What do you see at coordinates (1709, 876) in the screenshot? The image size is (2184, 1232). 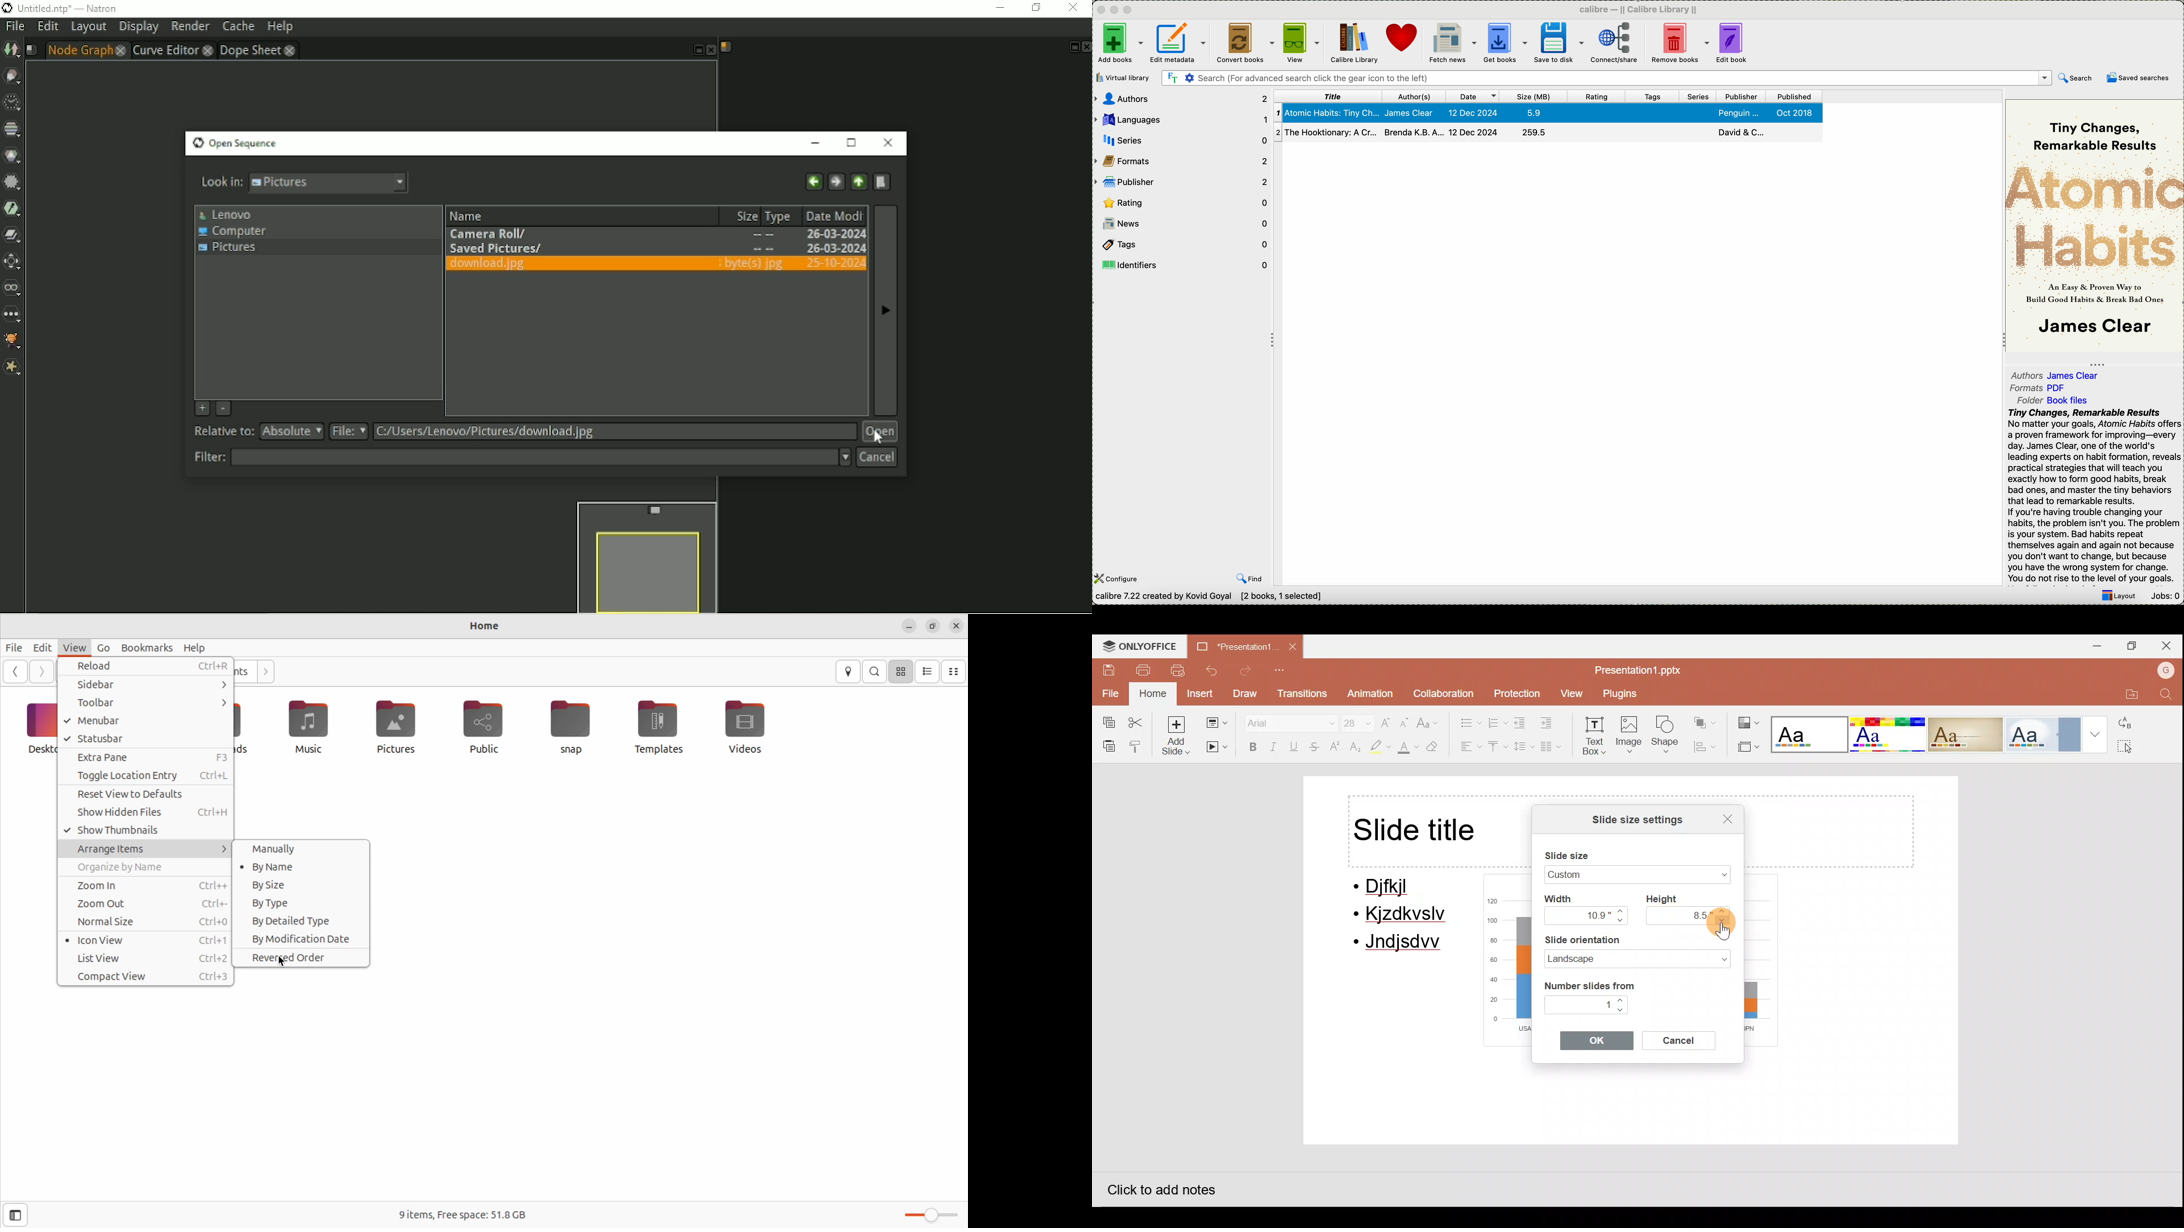 I see `Slide size drop down` at bounding box center [1709, 876].